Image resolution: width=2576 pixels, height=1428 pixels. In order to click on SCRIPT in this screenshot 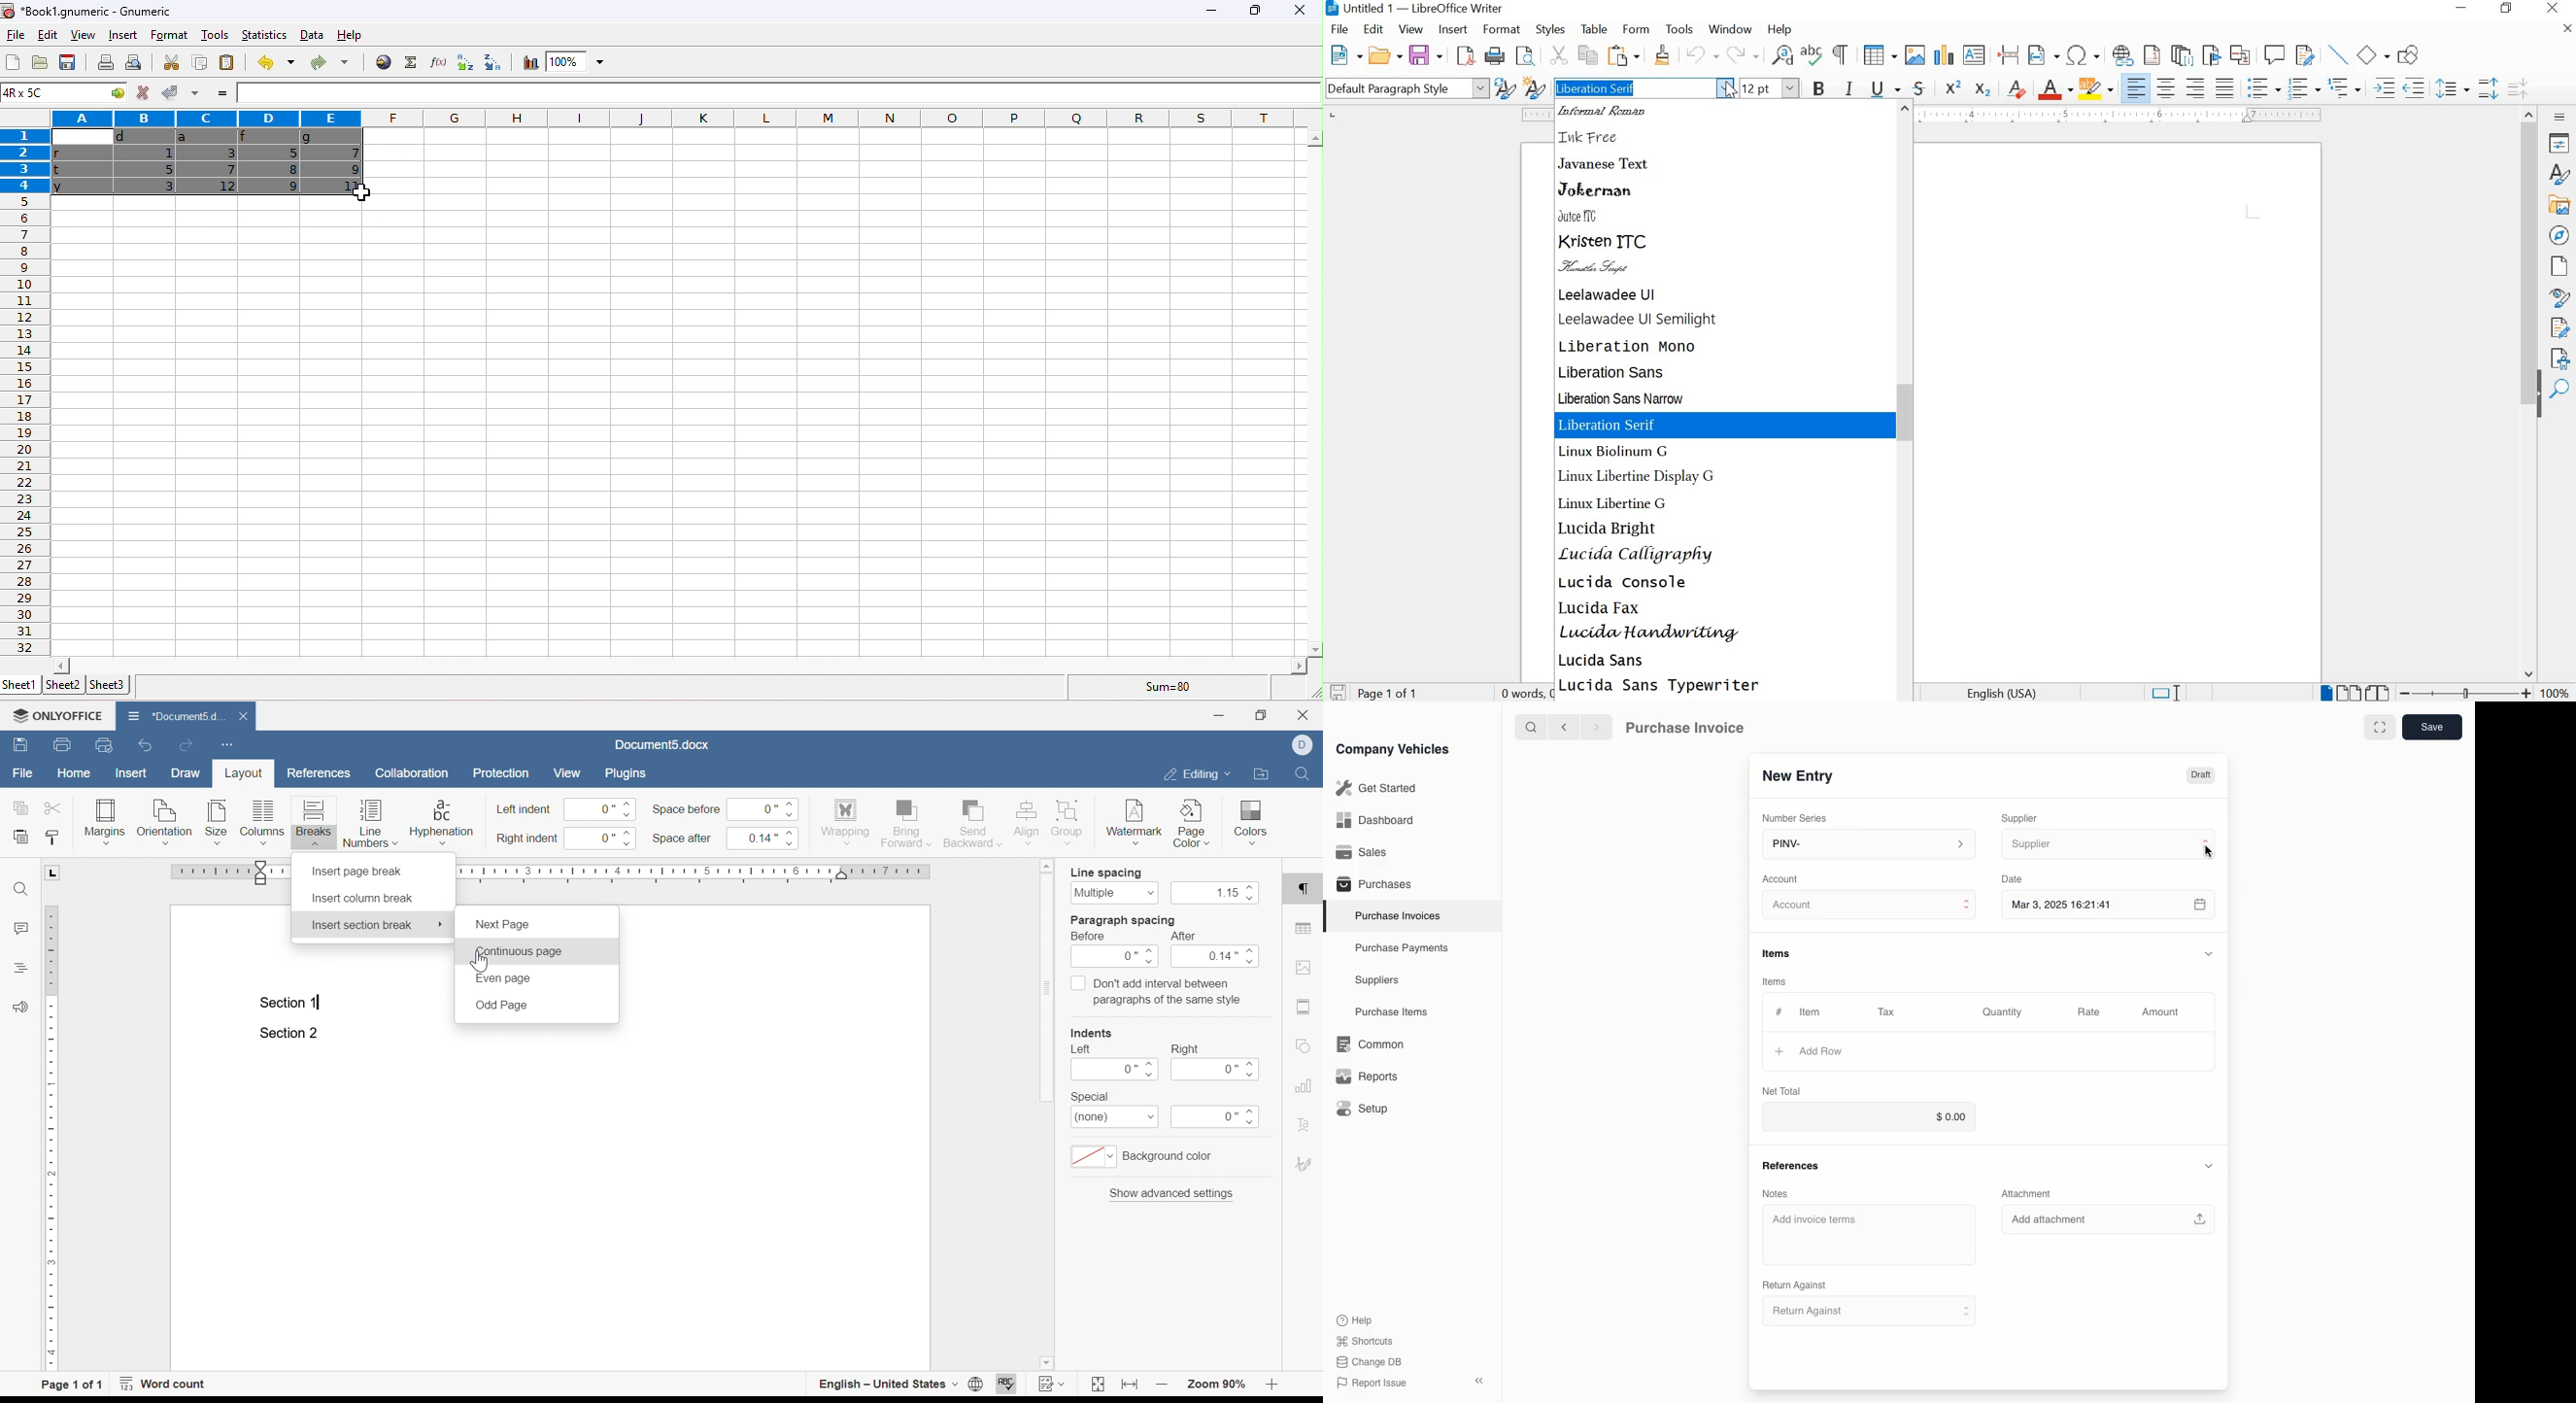, I will do `click(1602, 268)`.